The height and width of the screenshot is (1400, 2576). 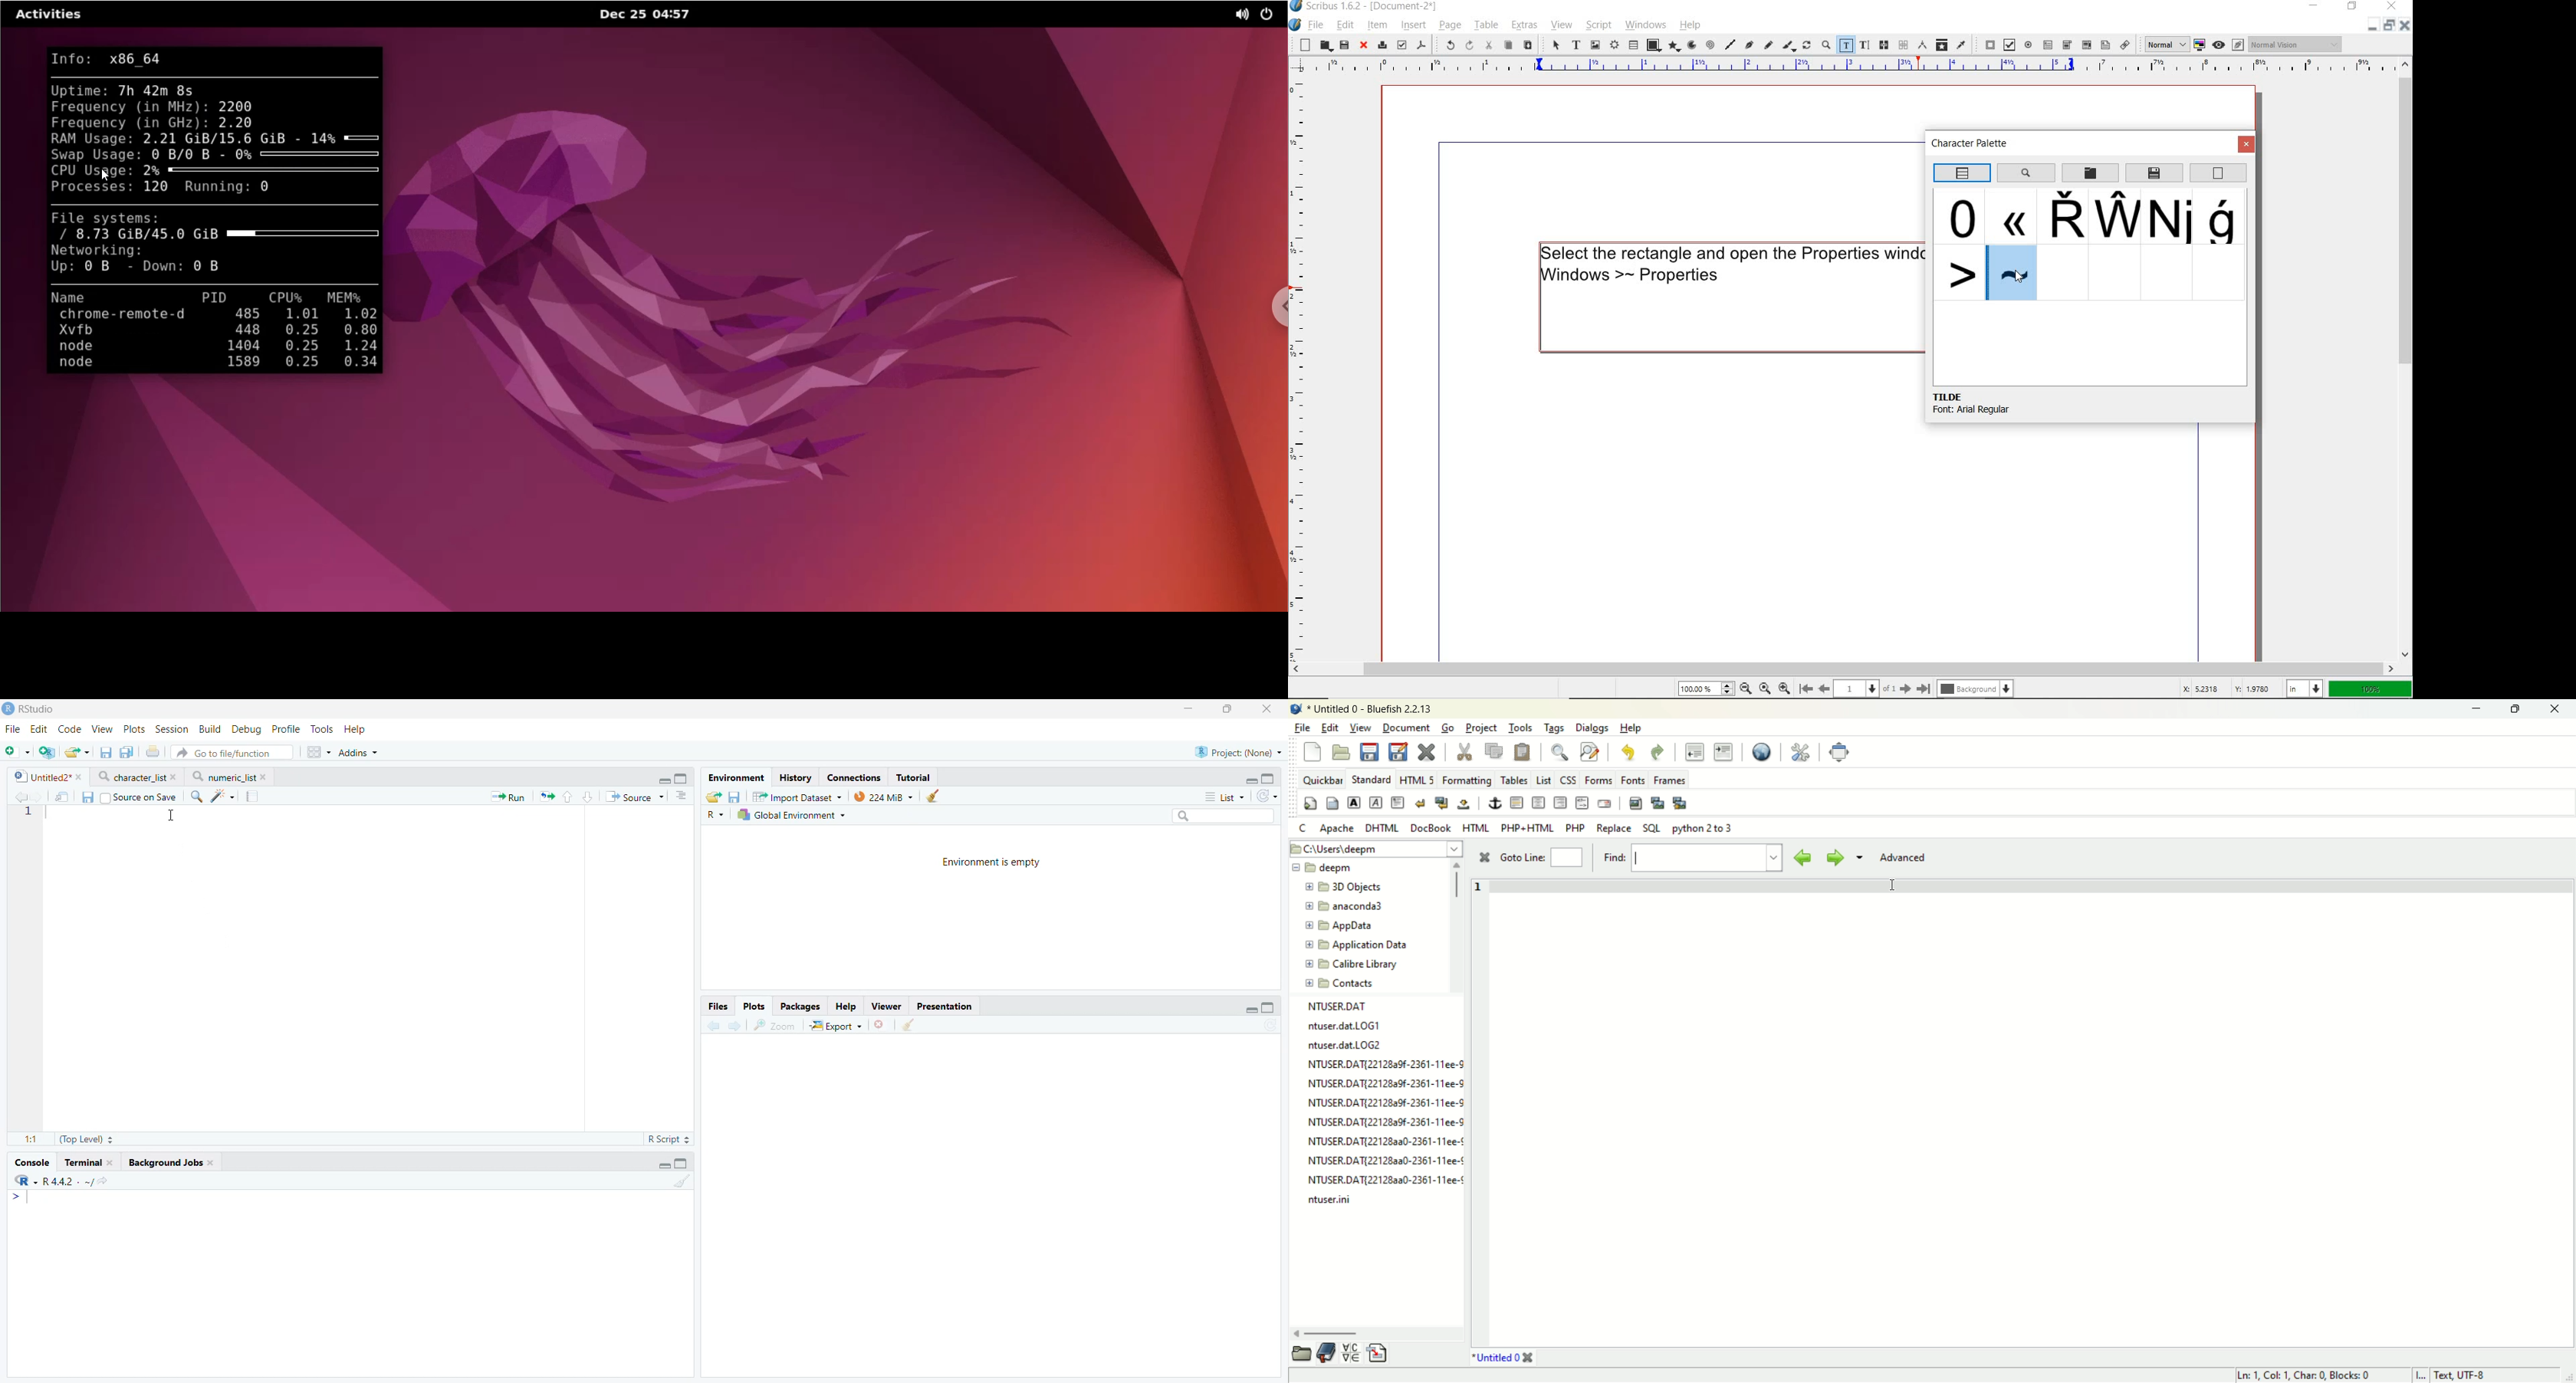 I want to click on Console, so click(x=350, y=1282).